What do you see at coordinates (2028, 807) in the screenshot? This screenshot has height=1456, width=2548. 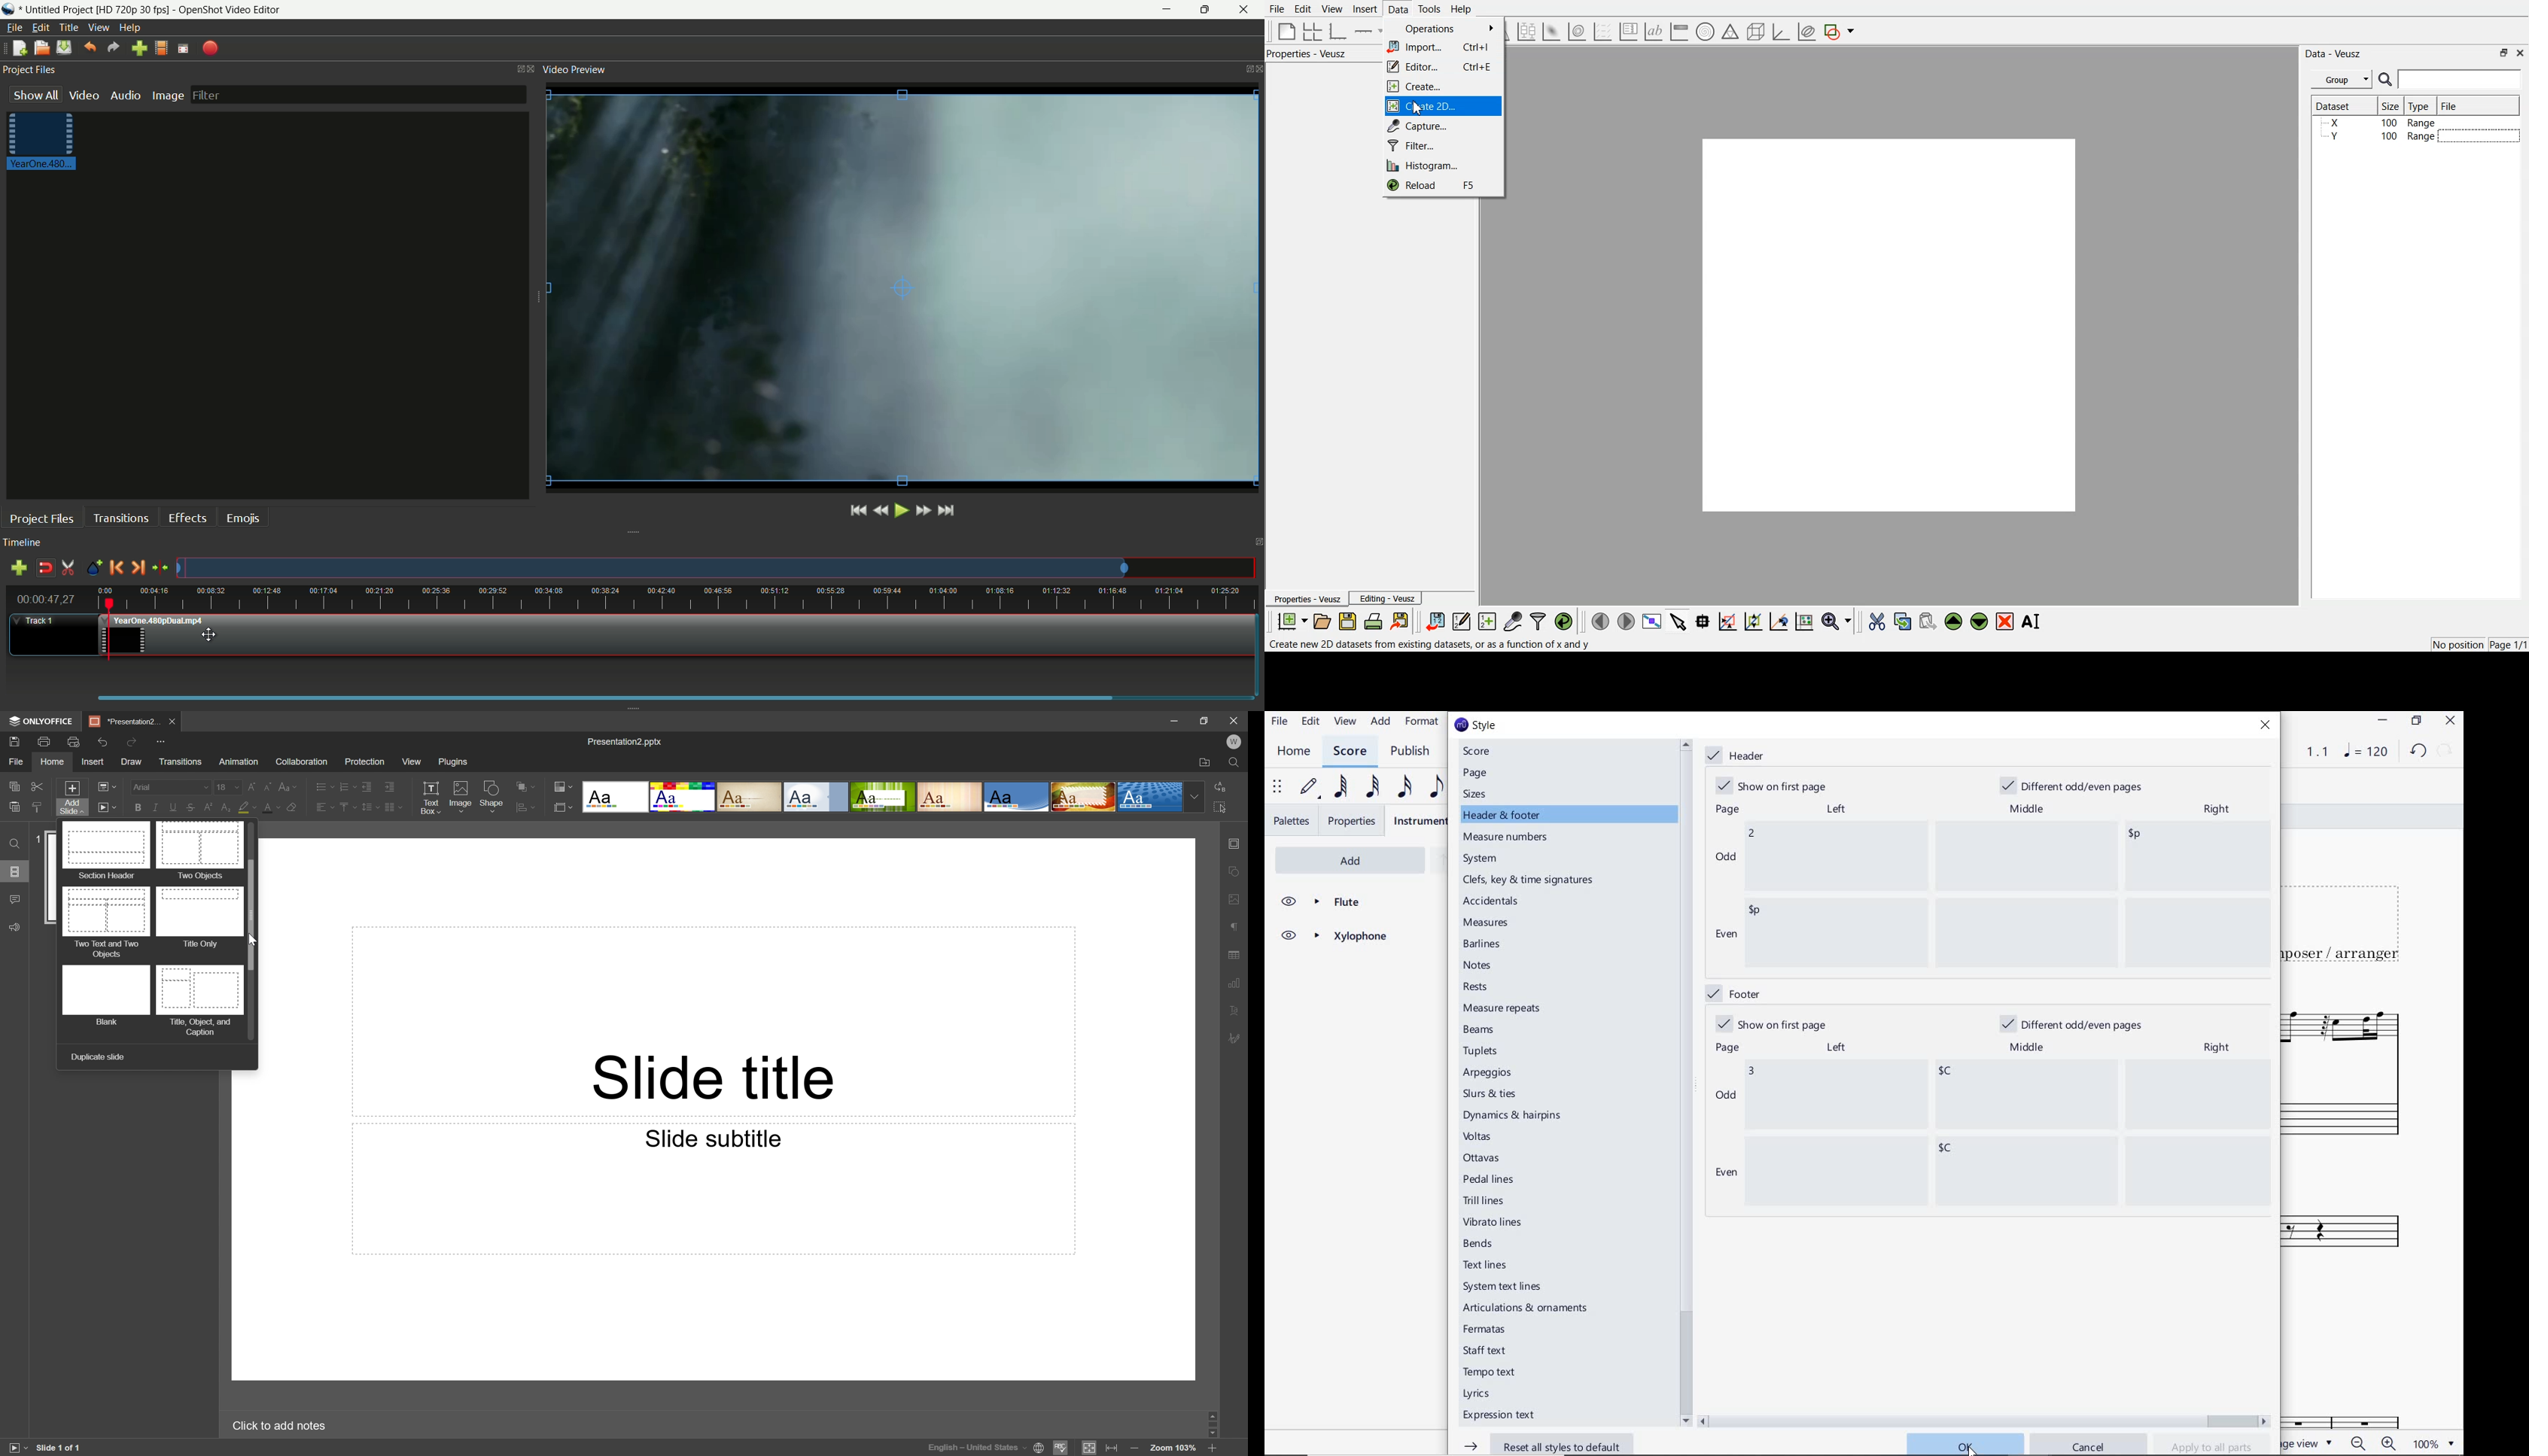 I see `middle` at bounding box center [2028, 807].